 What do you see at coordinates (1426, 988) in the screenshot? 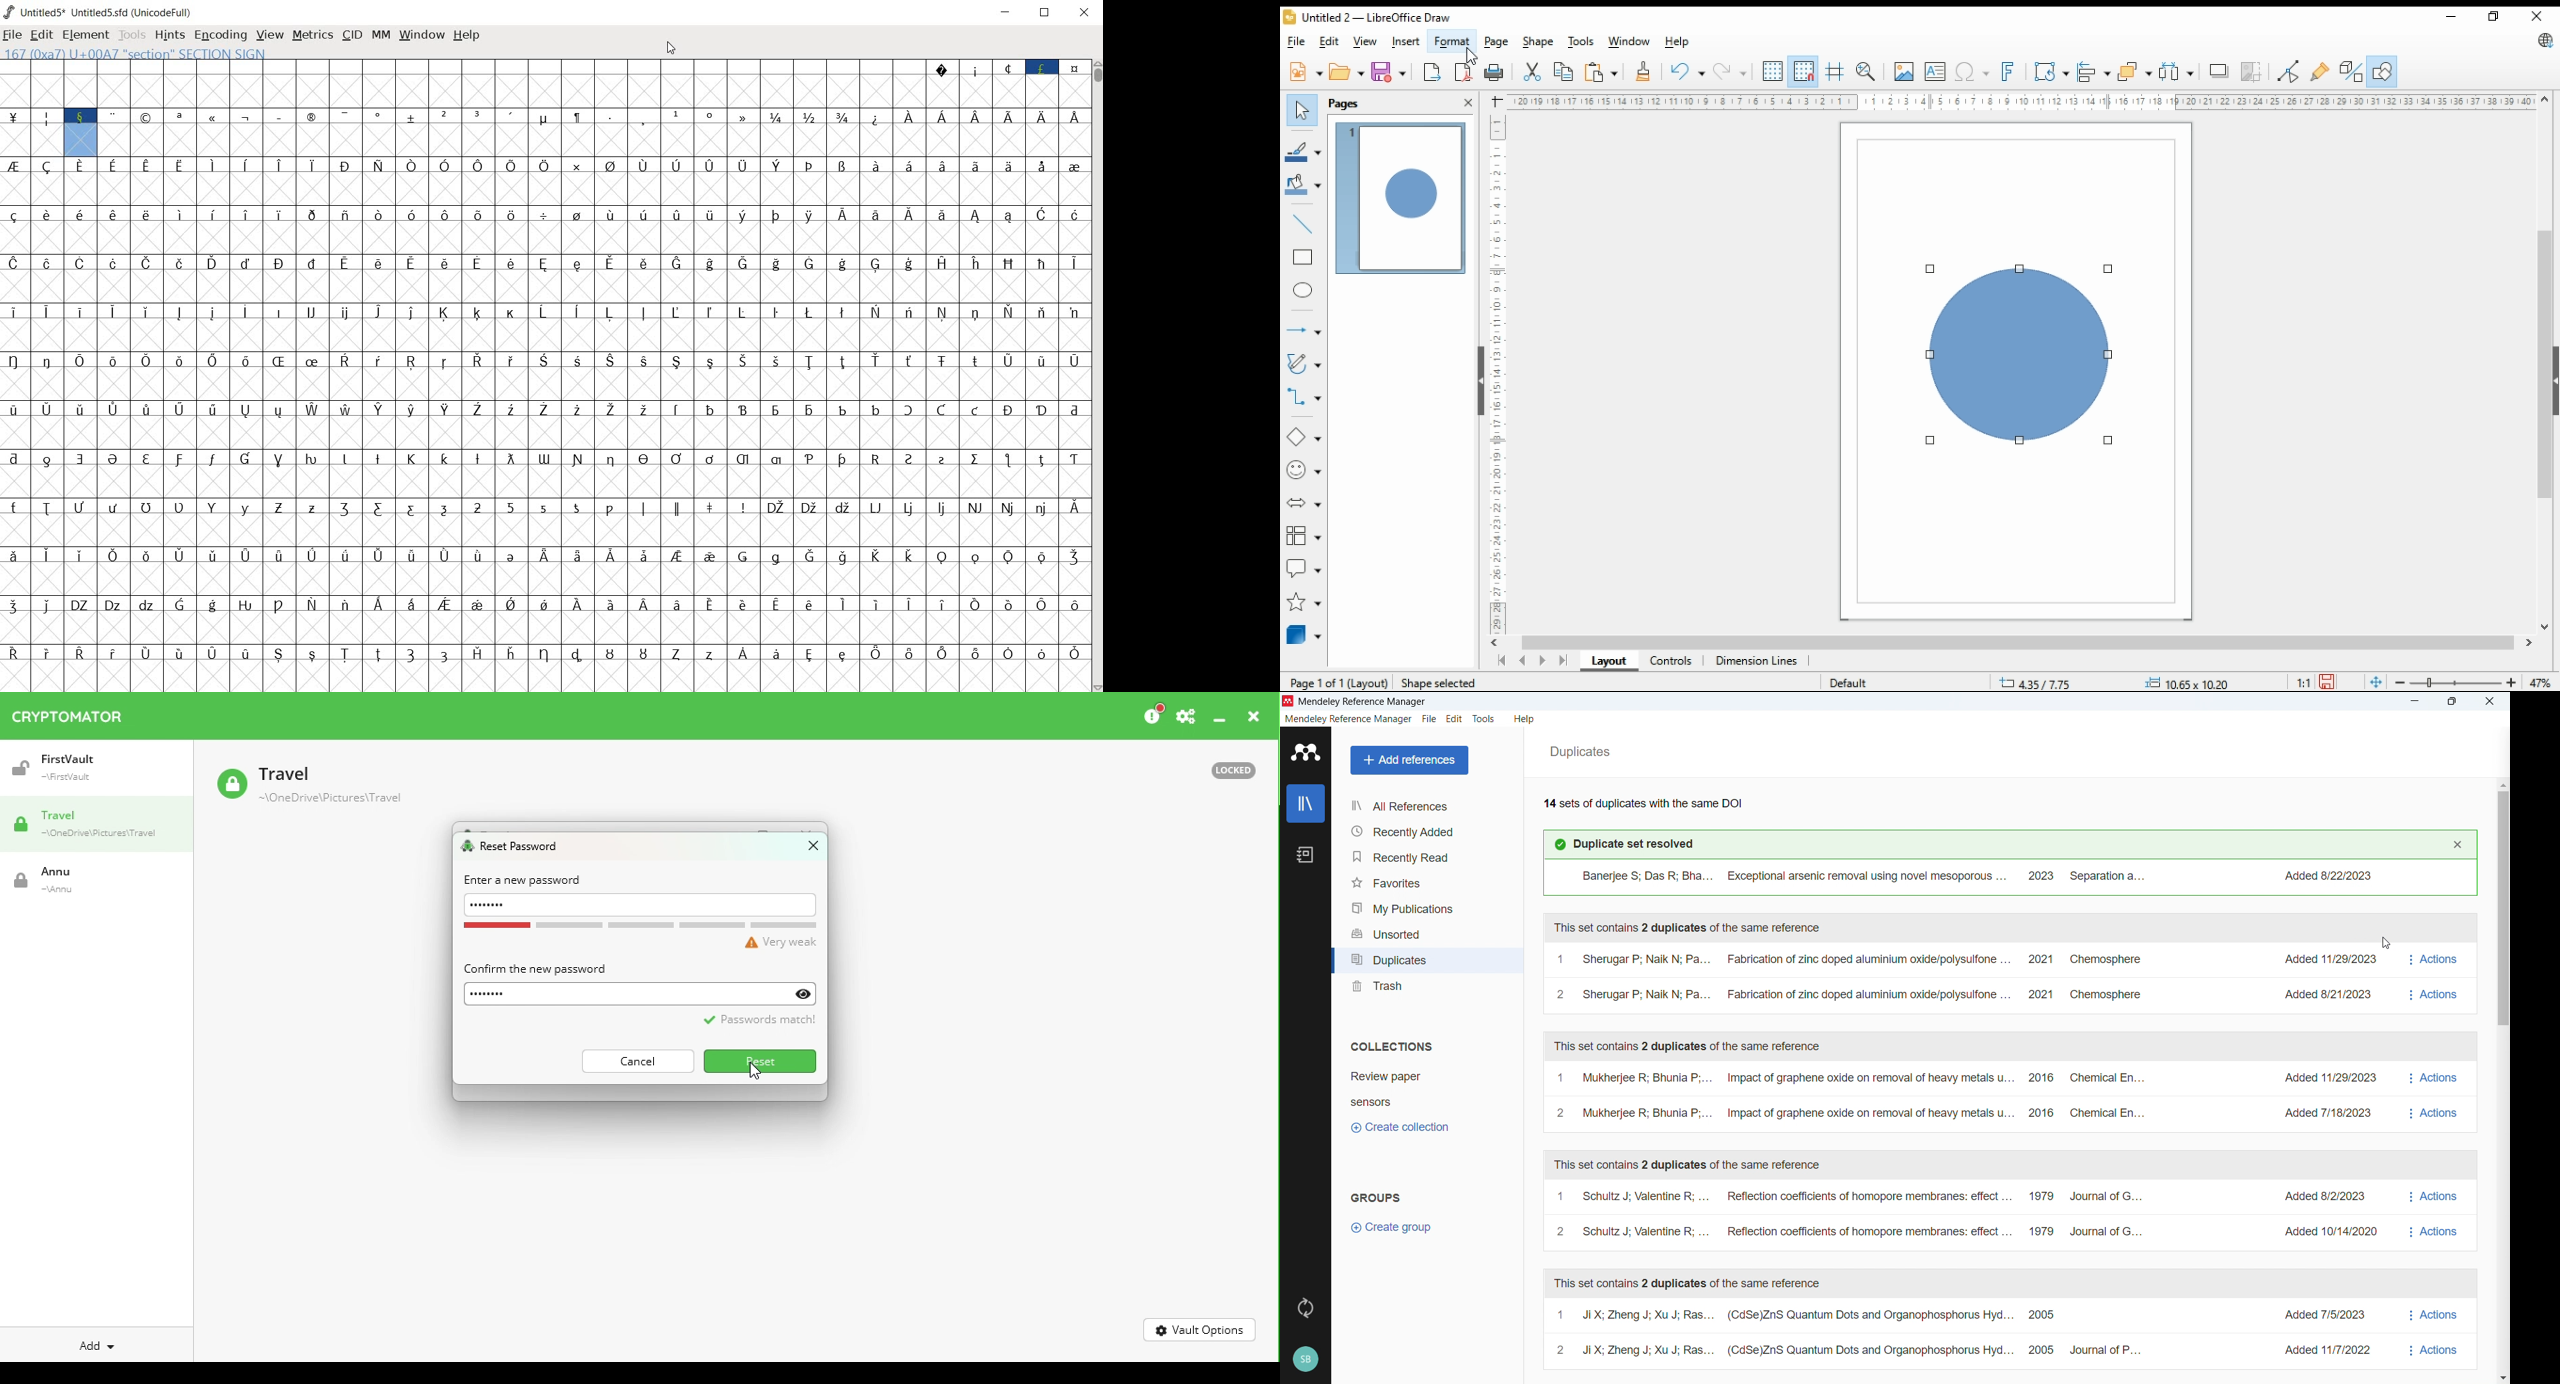
I see `trash ` at bounding box center [1426, 988].